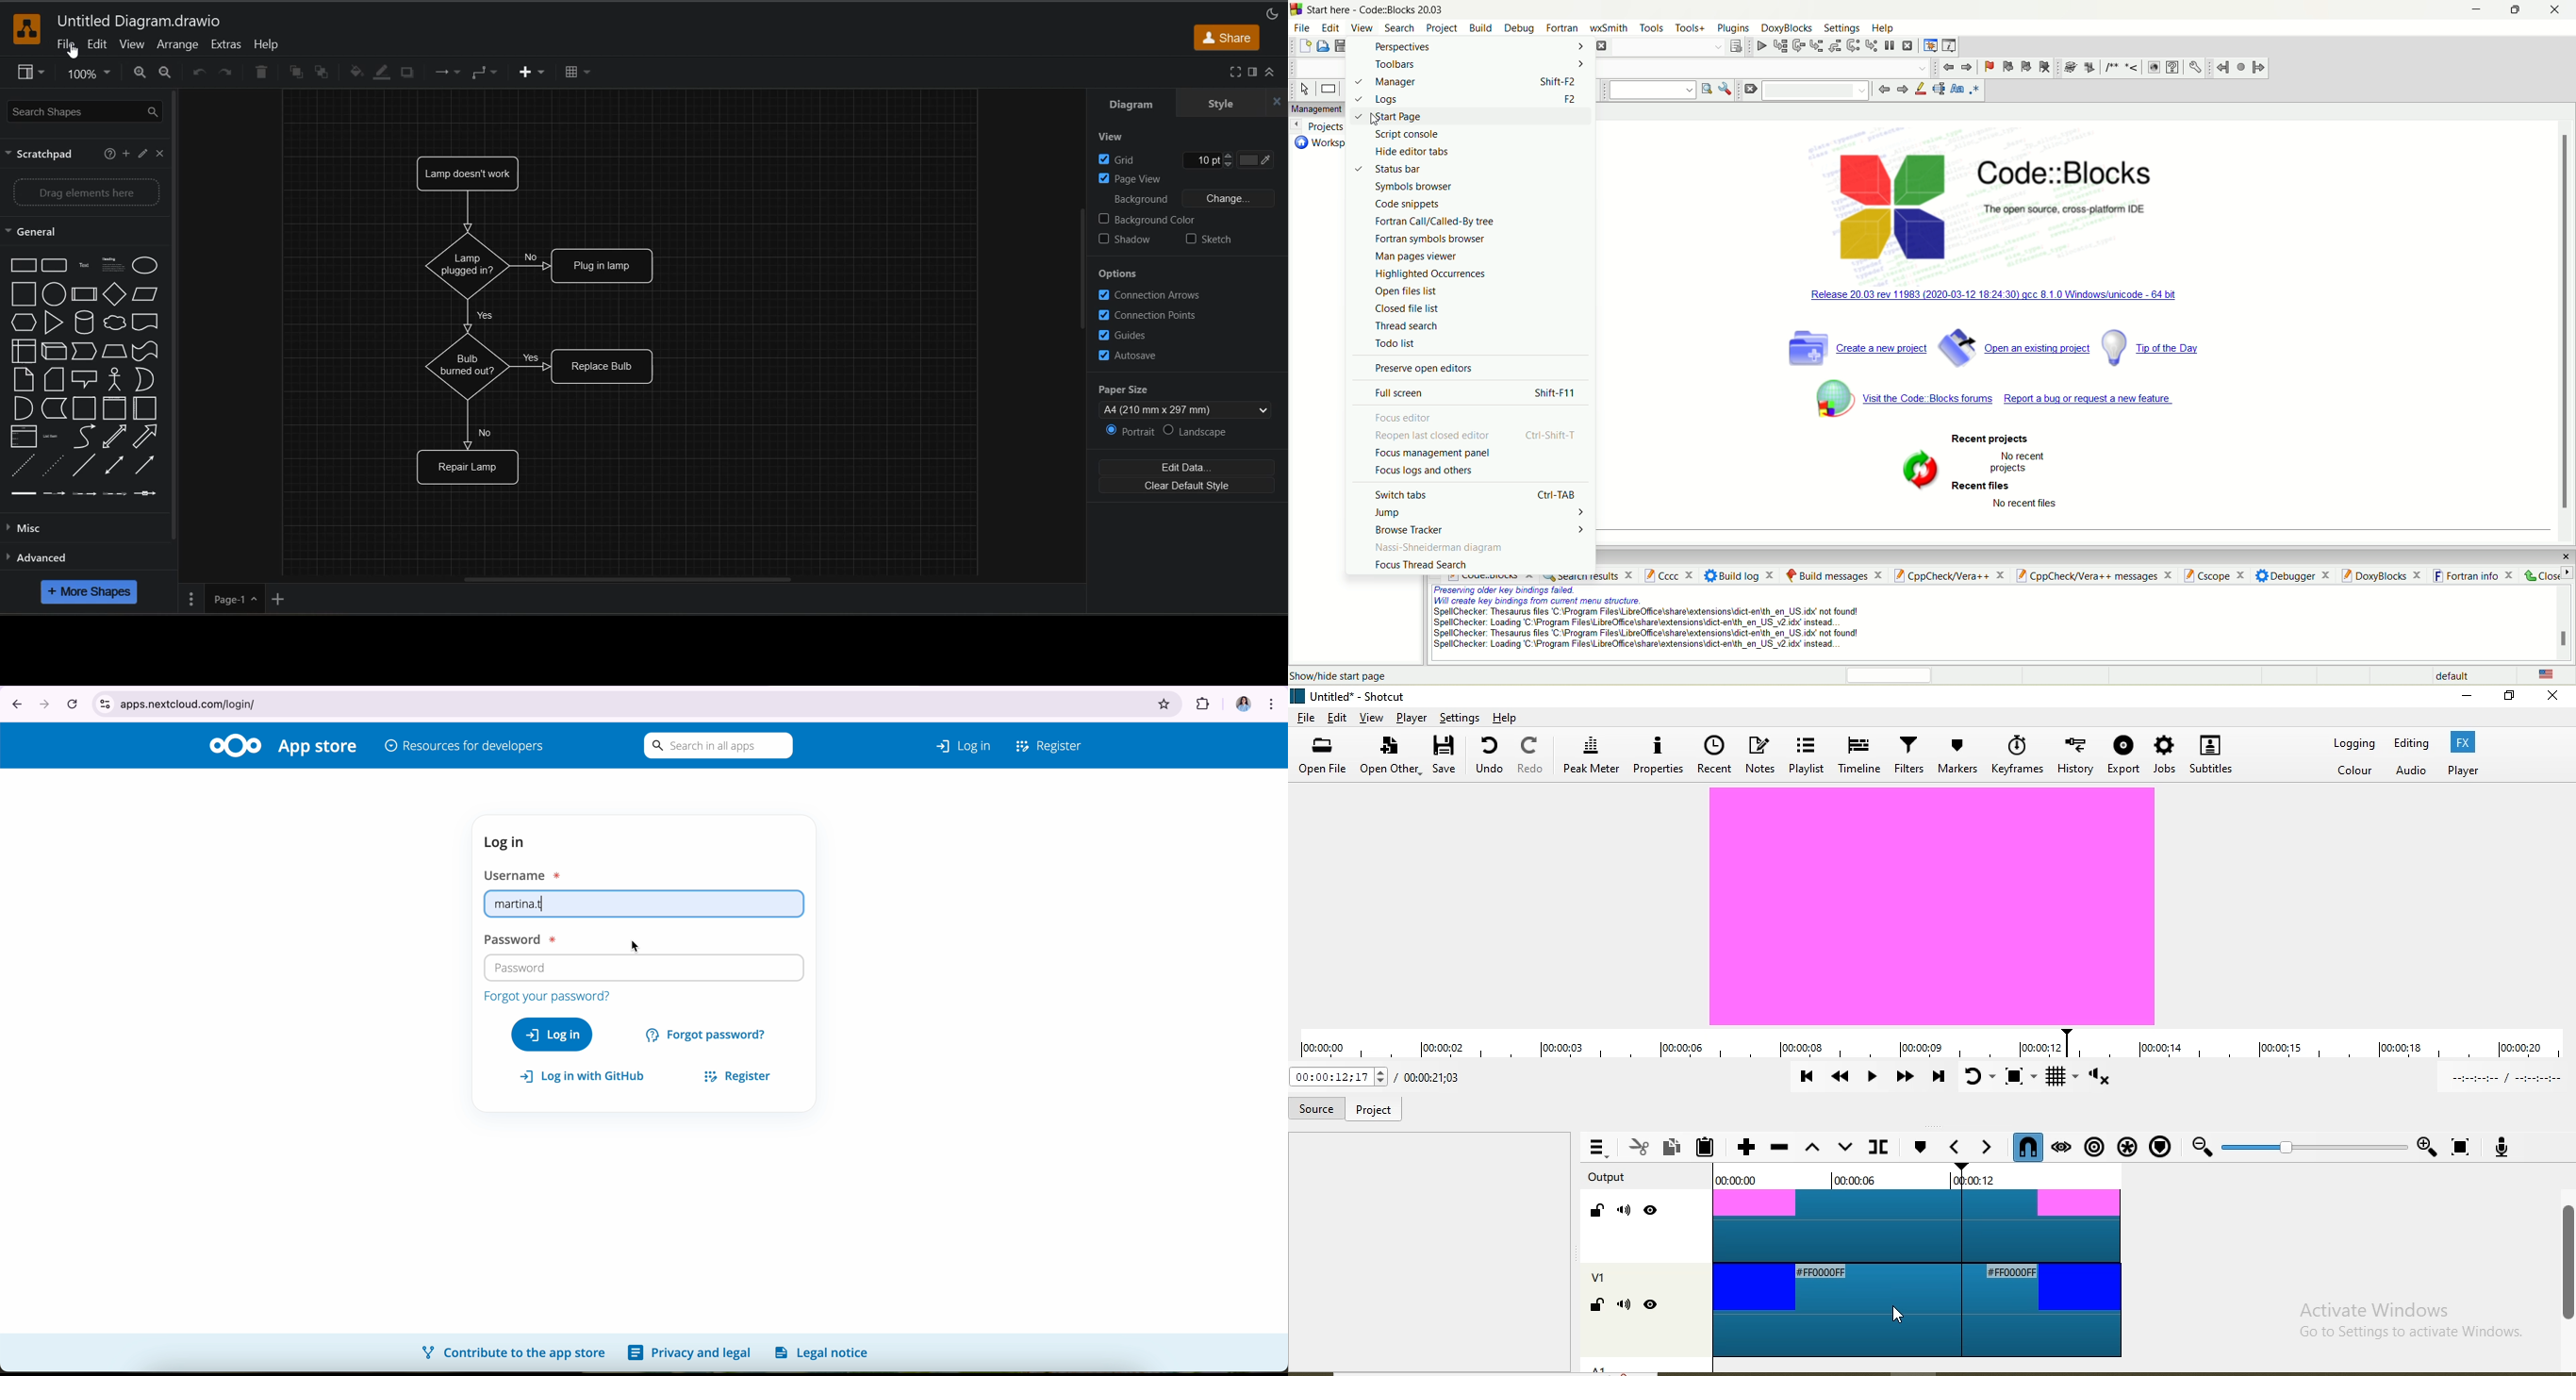 This screenshot has height=1400, width=2576. Describe the element at coordinates (1626, 1303) in the screenshot. I see `Mute` at that location.